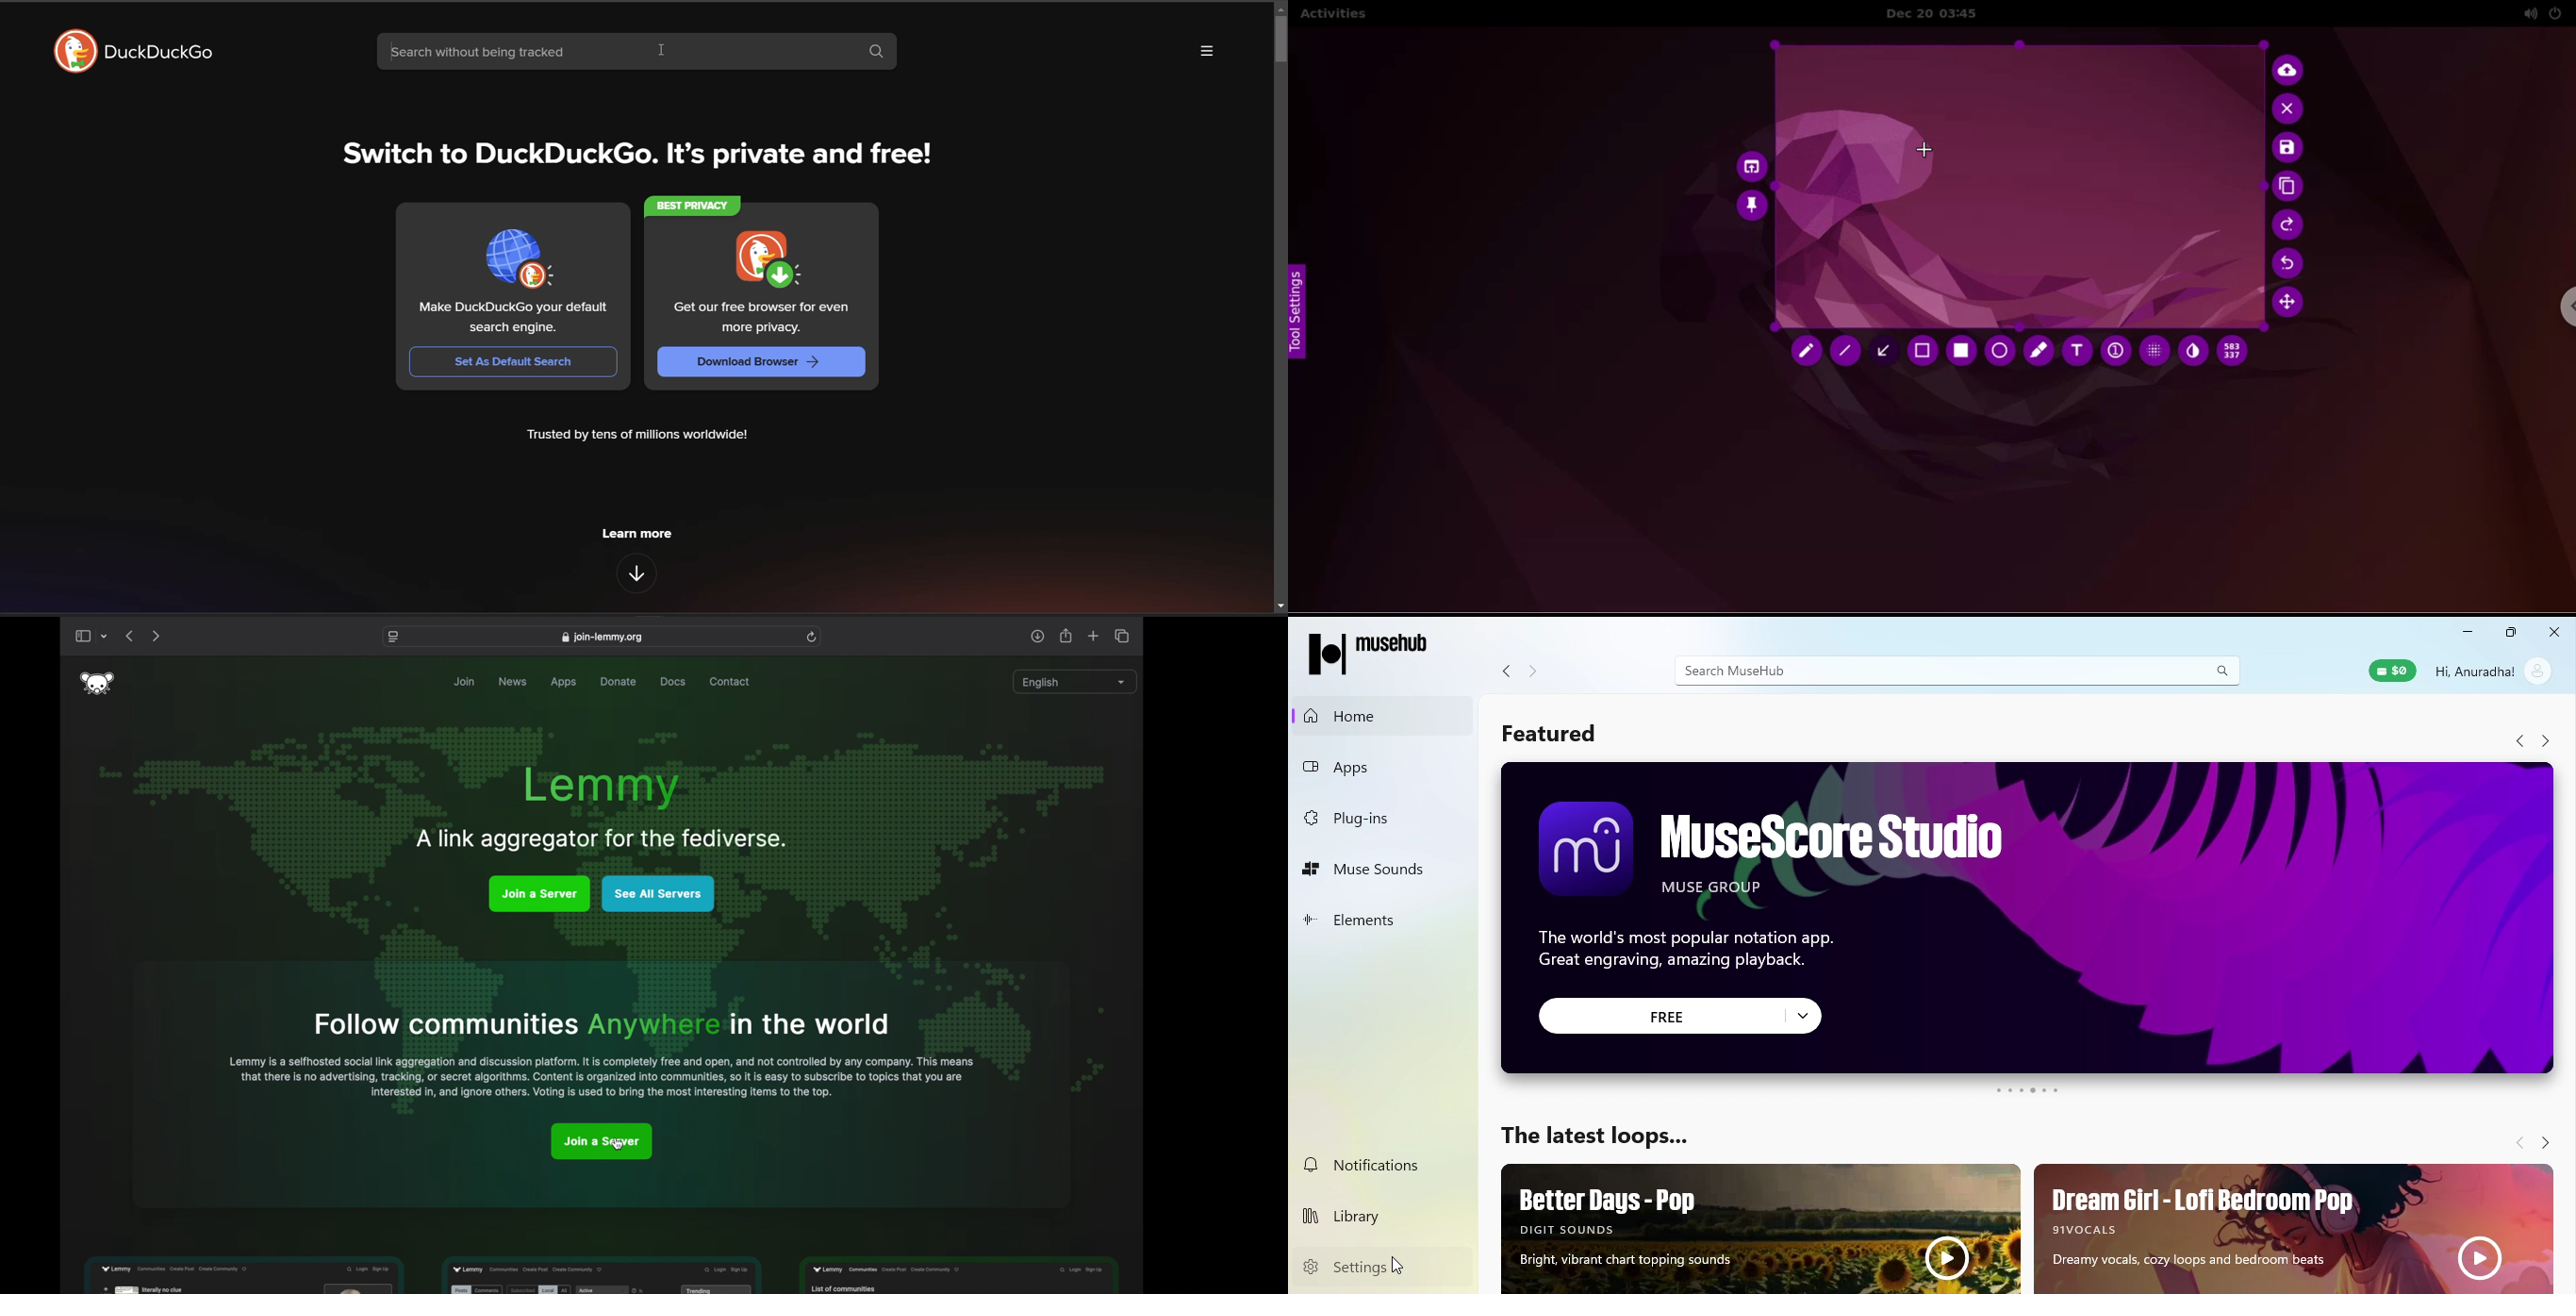 The image size is (2576, 1316). What do you see at coordinates (1386, 1214) in the screenshot?
I see `Library` at bounding box center [1386, 1214].